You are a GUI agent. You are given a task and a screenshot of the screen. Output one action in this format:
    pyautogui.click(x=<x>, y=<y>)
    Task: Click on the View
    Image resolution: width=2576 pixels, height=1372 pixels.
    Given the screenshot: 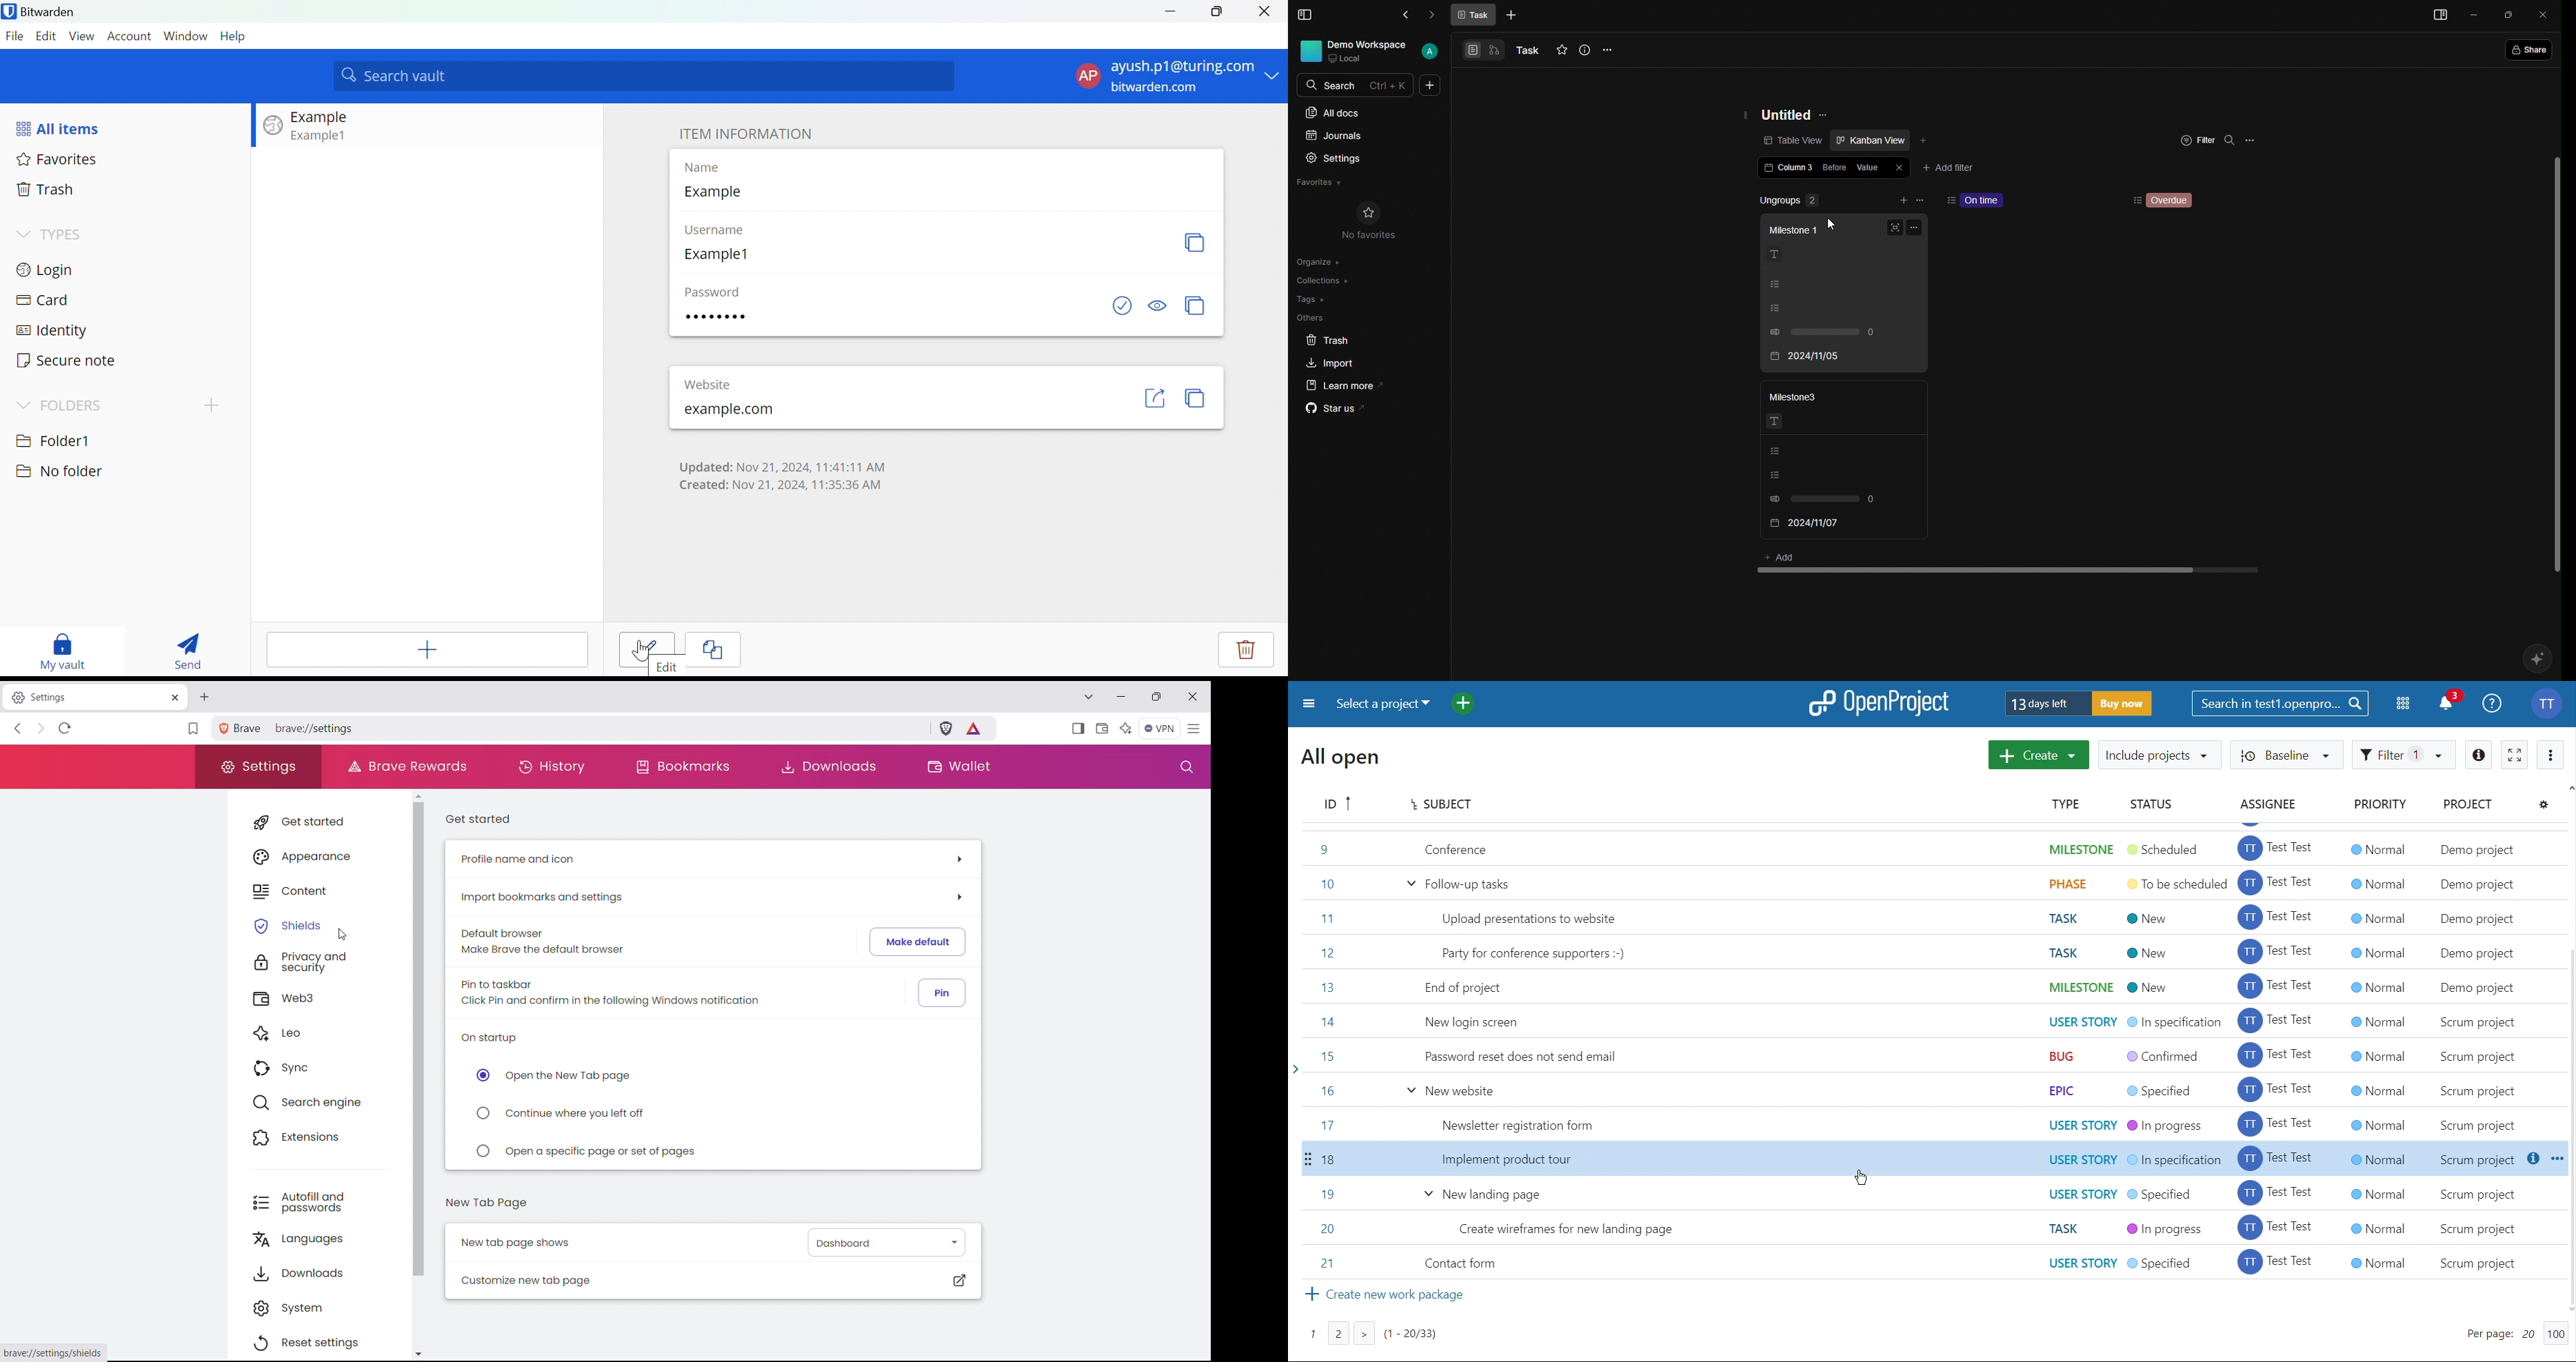 What is the action you would take?
    pyautogui.click(x=83, y=36)
    